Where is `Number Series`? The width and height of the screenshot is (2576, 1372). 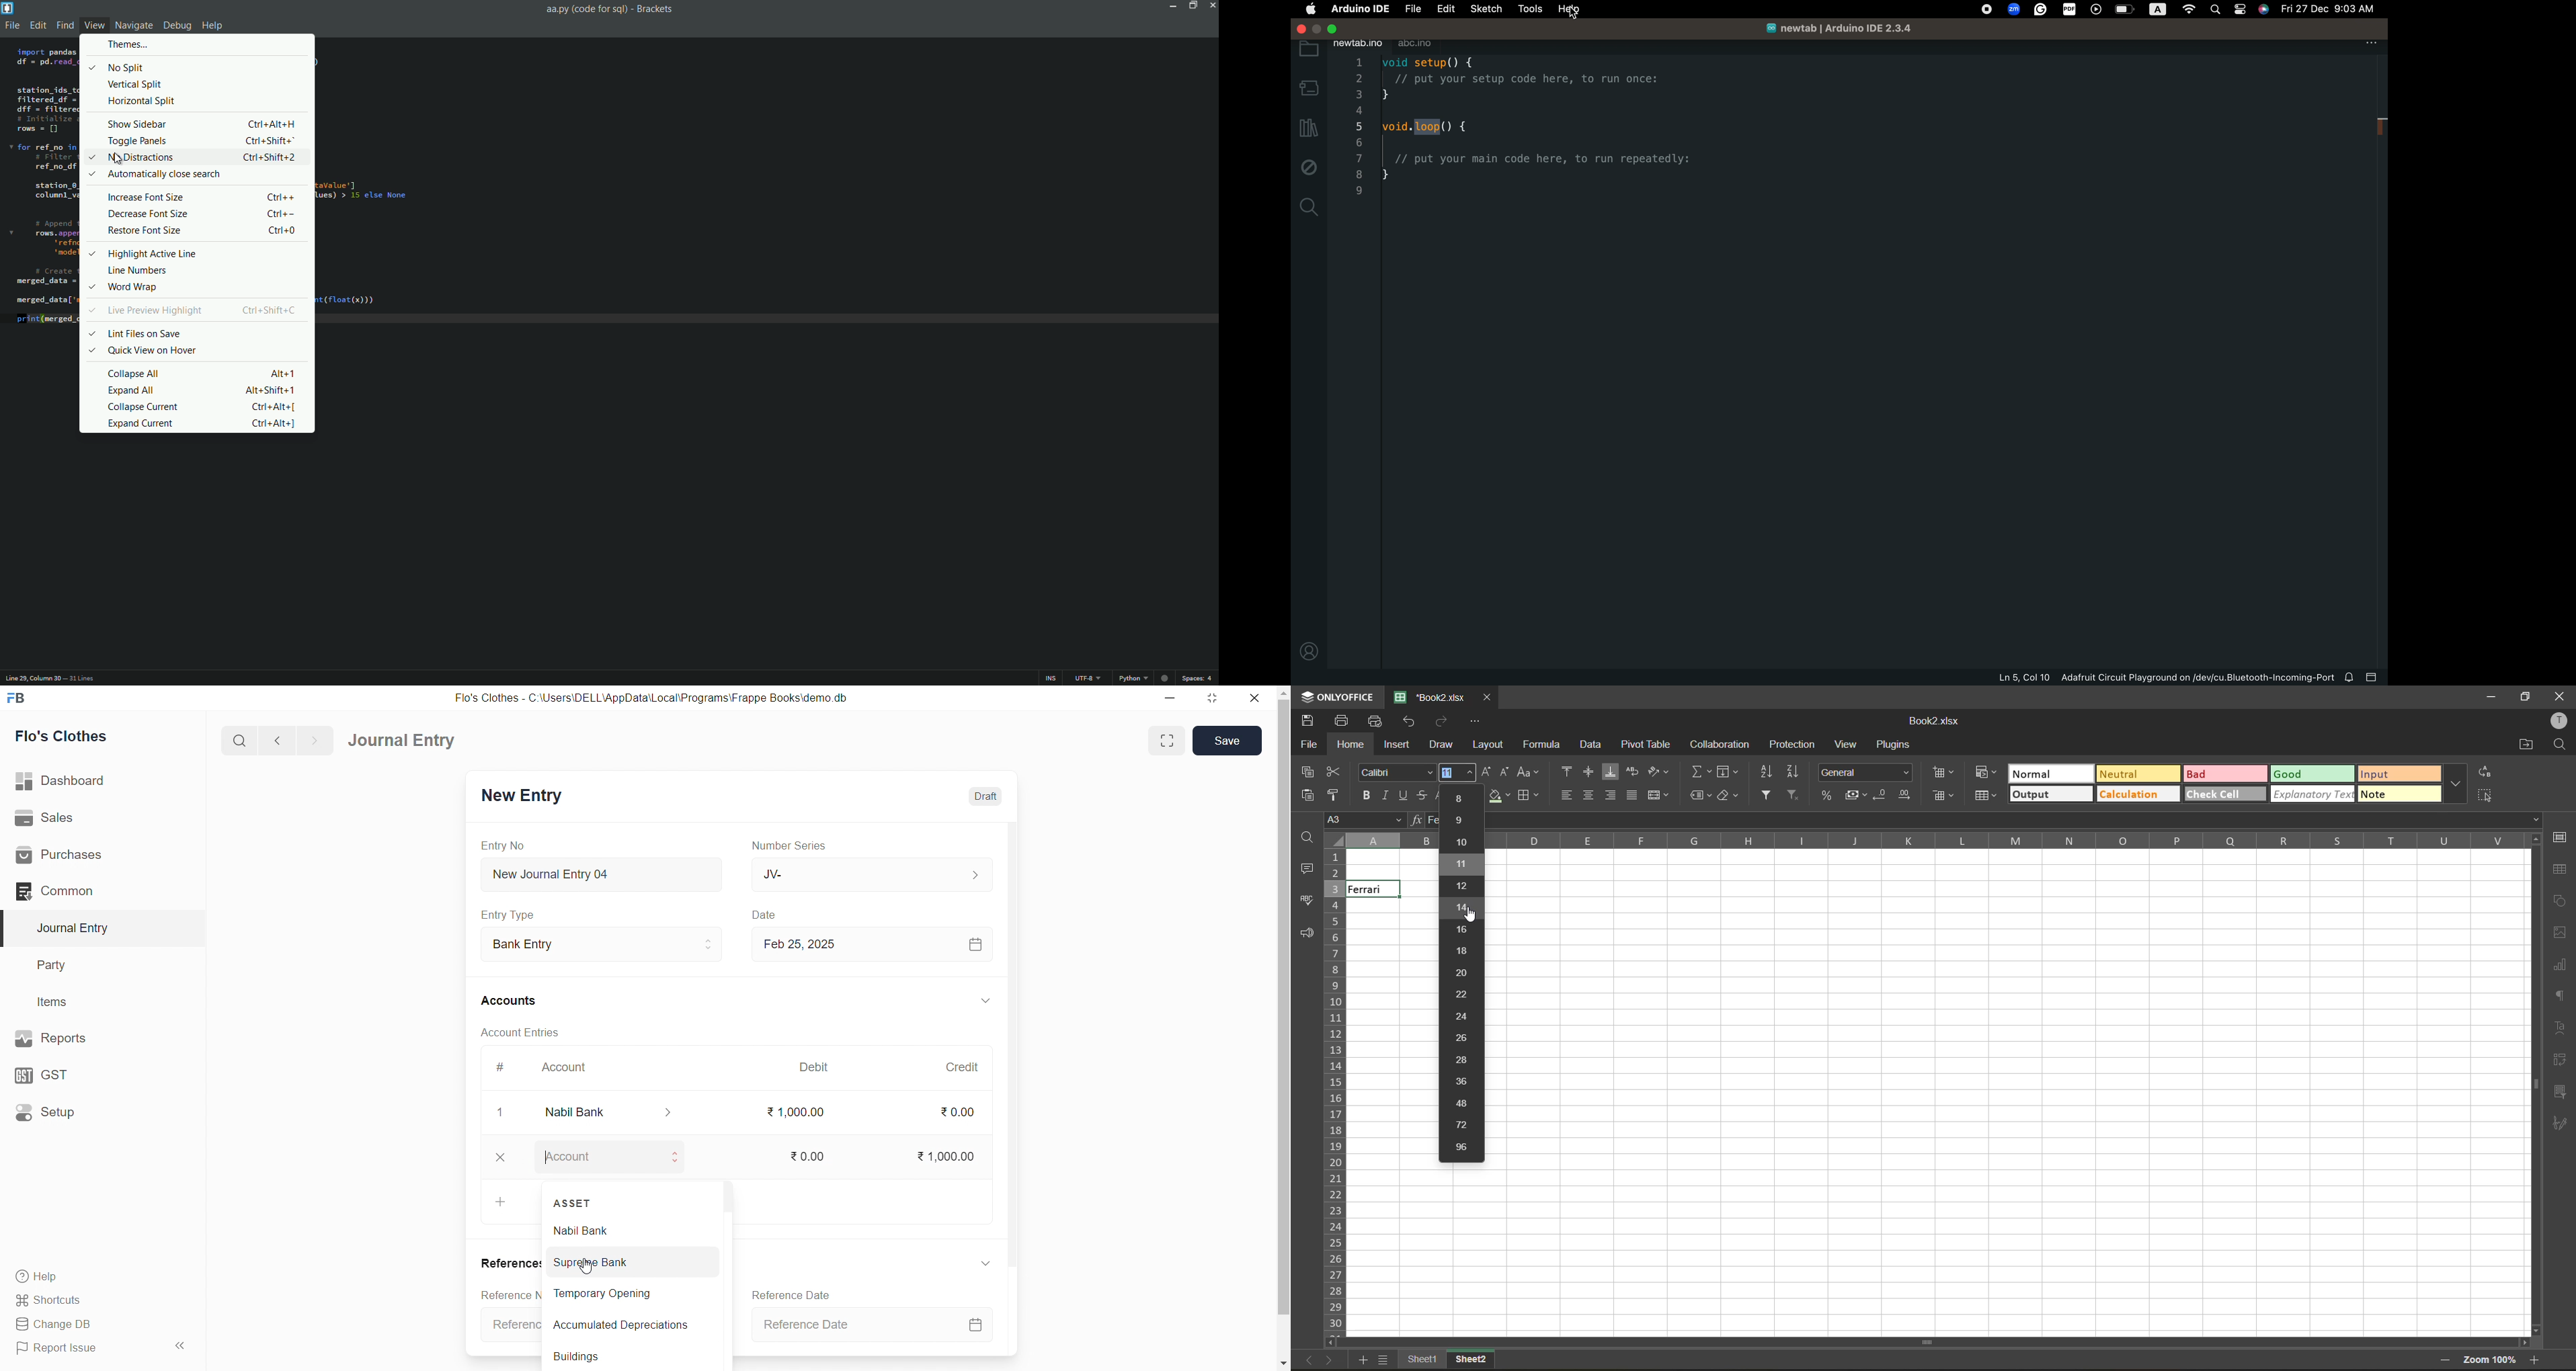
Number Series is located at coordinates (799, 845).